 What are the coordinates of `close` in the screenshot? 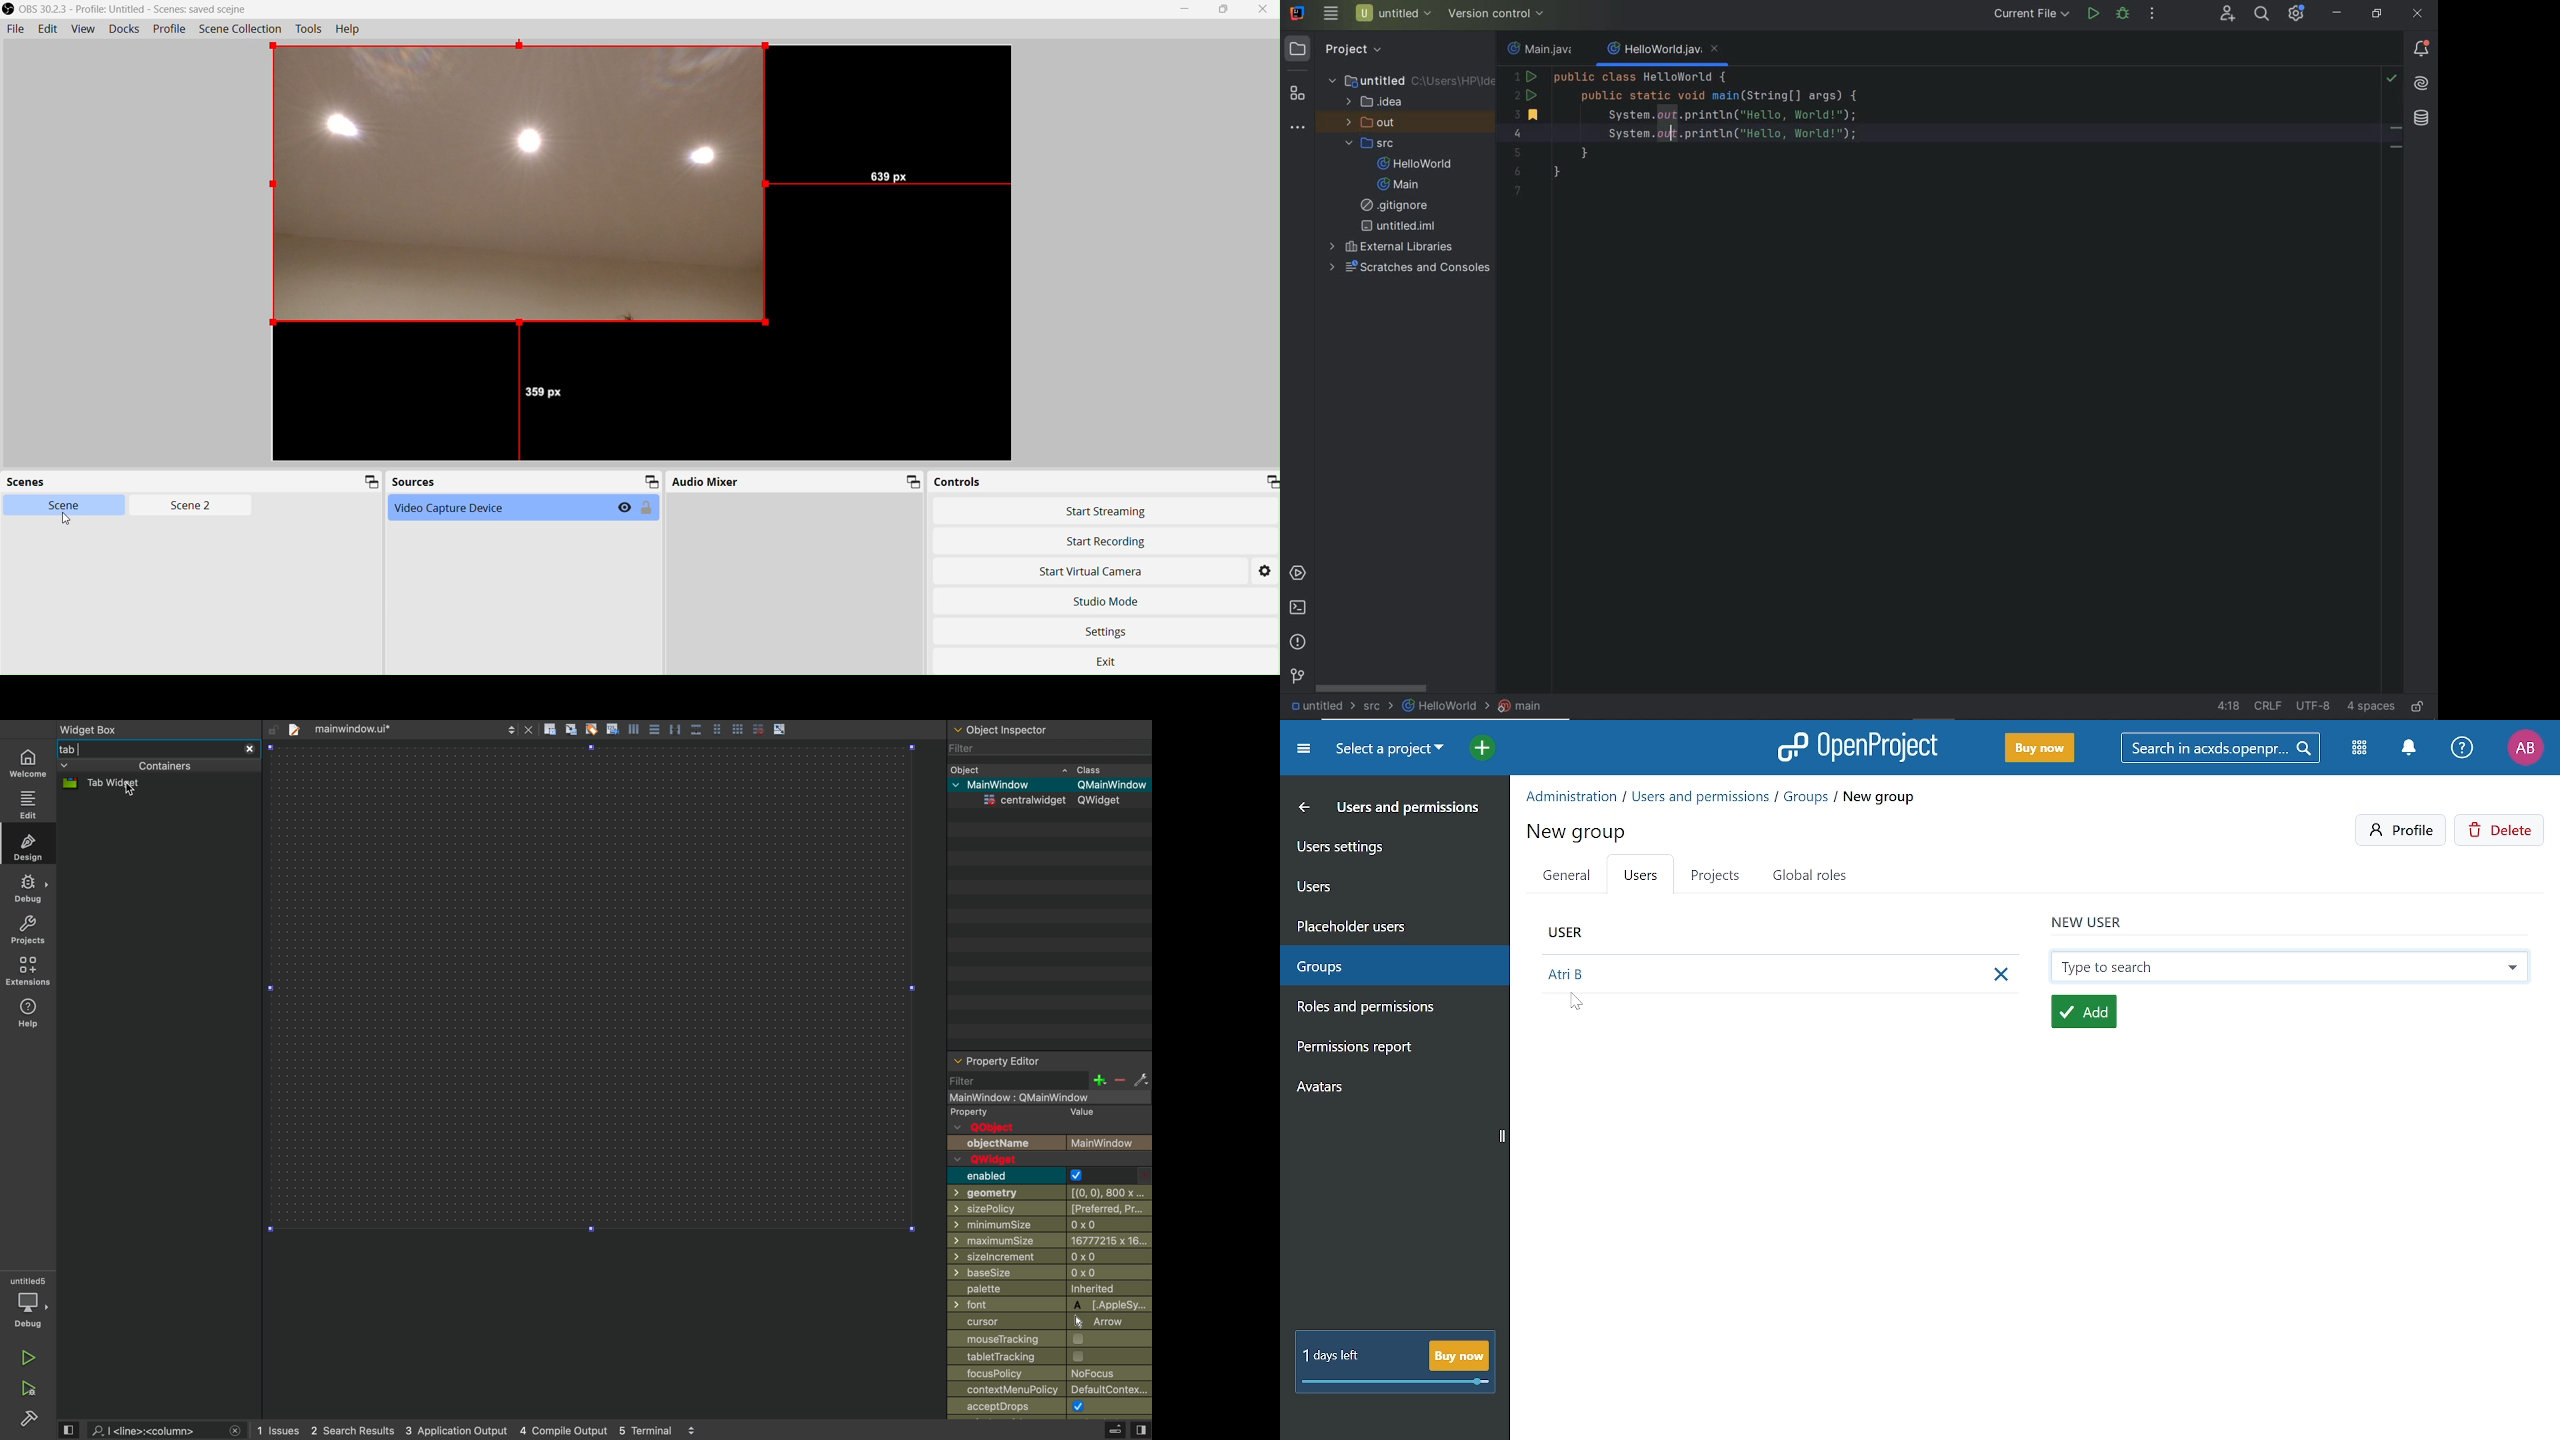 It's located at (2419, 14).